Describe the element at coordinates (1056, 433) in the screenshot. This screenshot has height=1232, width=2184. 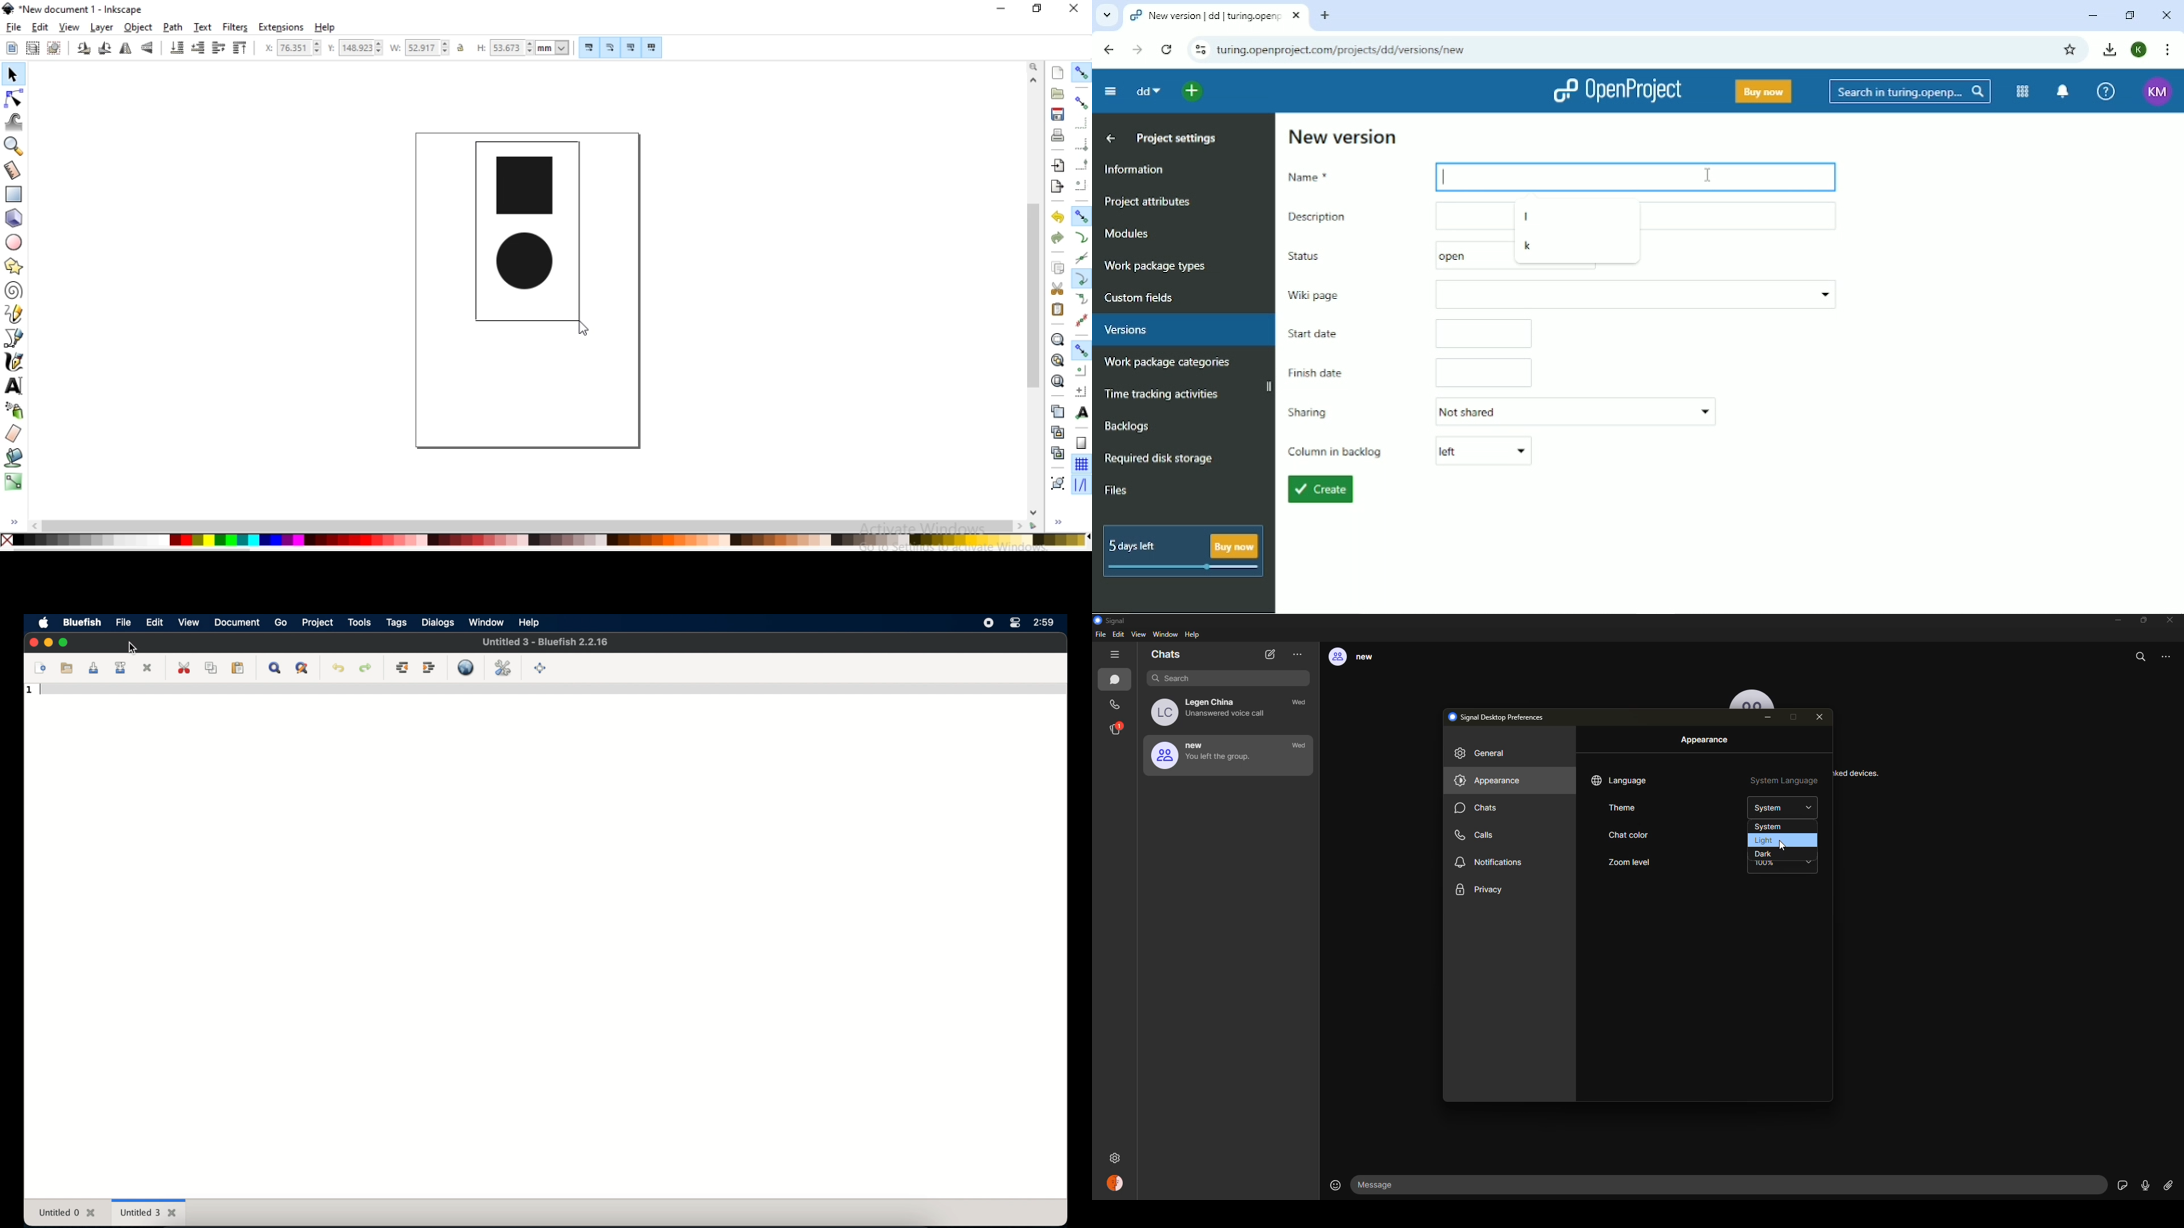
I see `create aclone` at that location.